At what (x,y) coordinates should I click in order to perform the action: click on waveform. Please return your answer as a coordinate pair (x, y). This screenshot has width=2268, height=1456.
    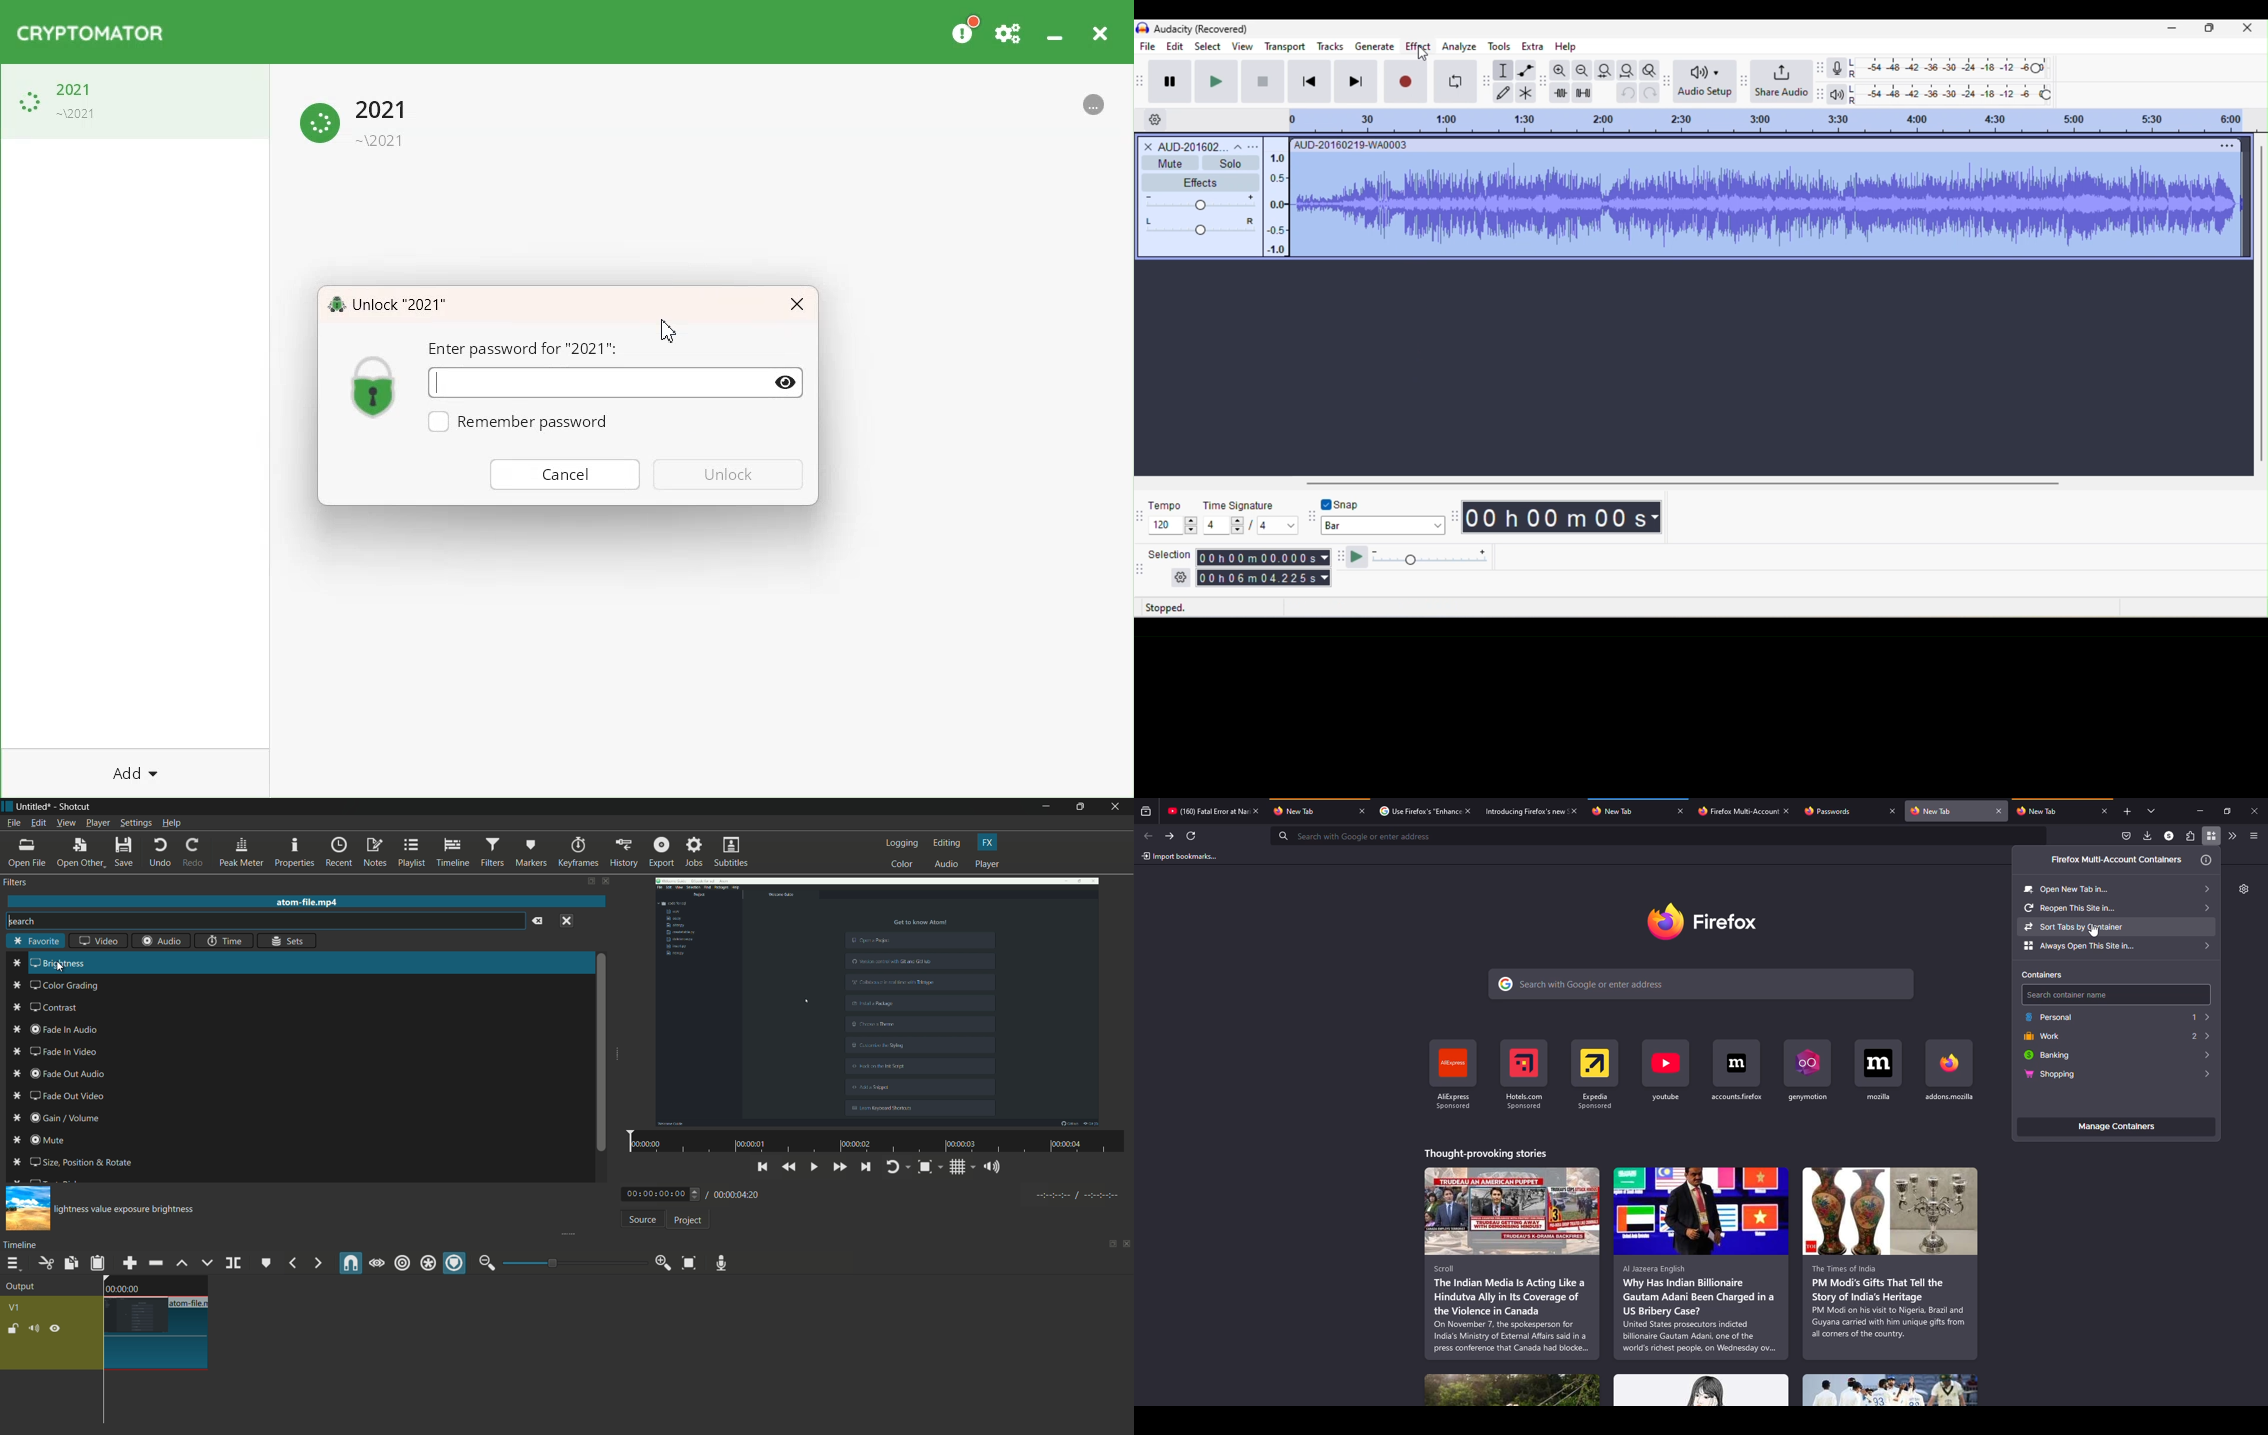
    Looking at the image, I should click on (1767, 206).